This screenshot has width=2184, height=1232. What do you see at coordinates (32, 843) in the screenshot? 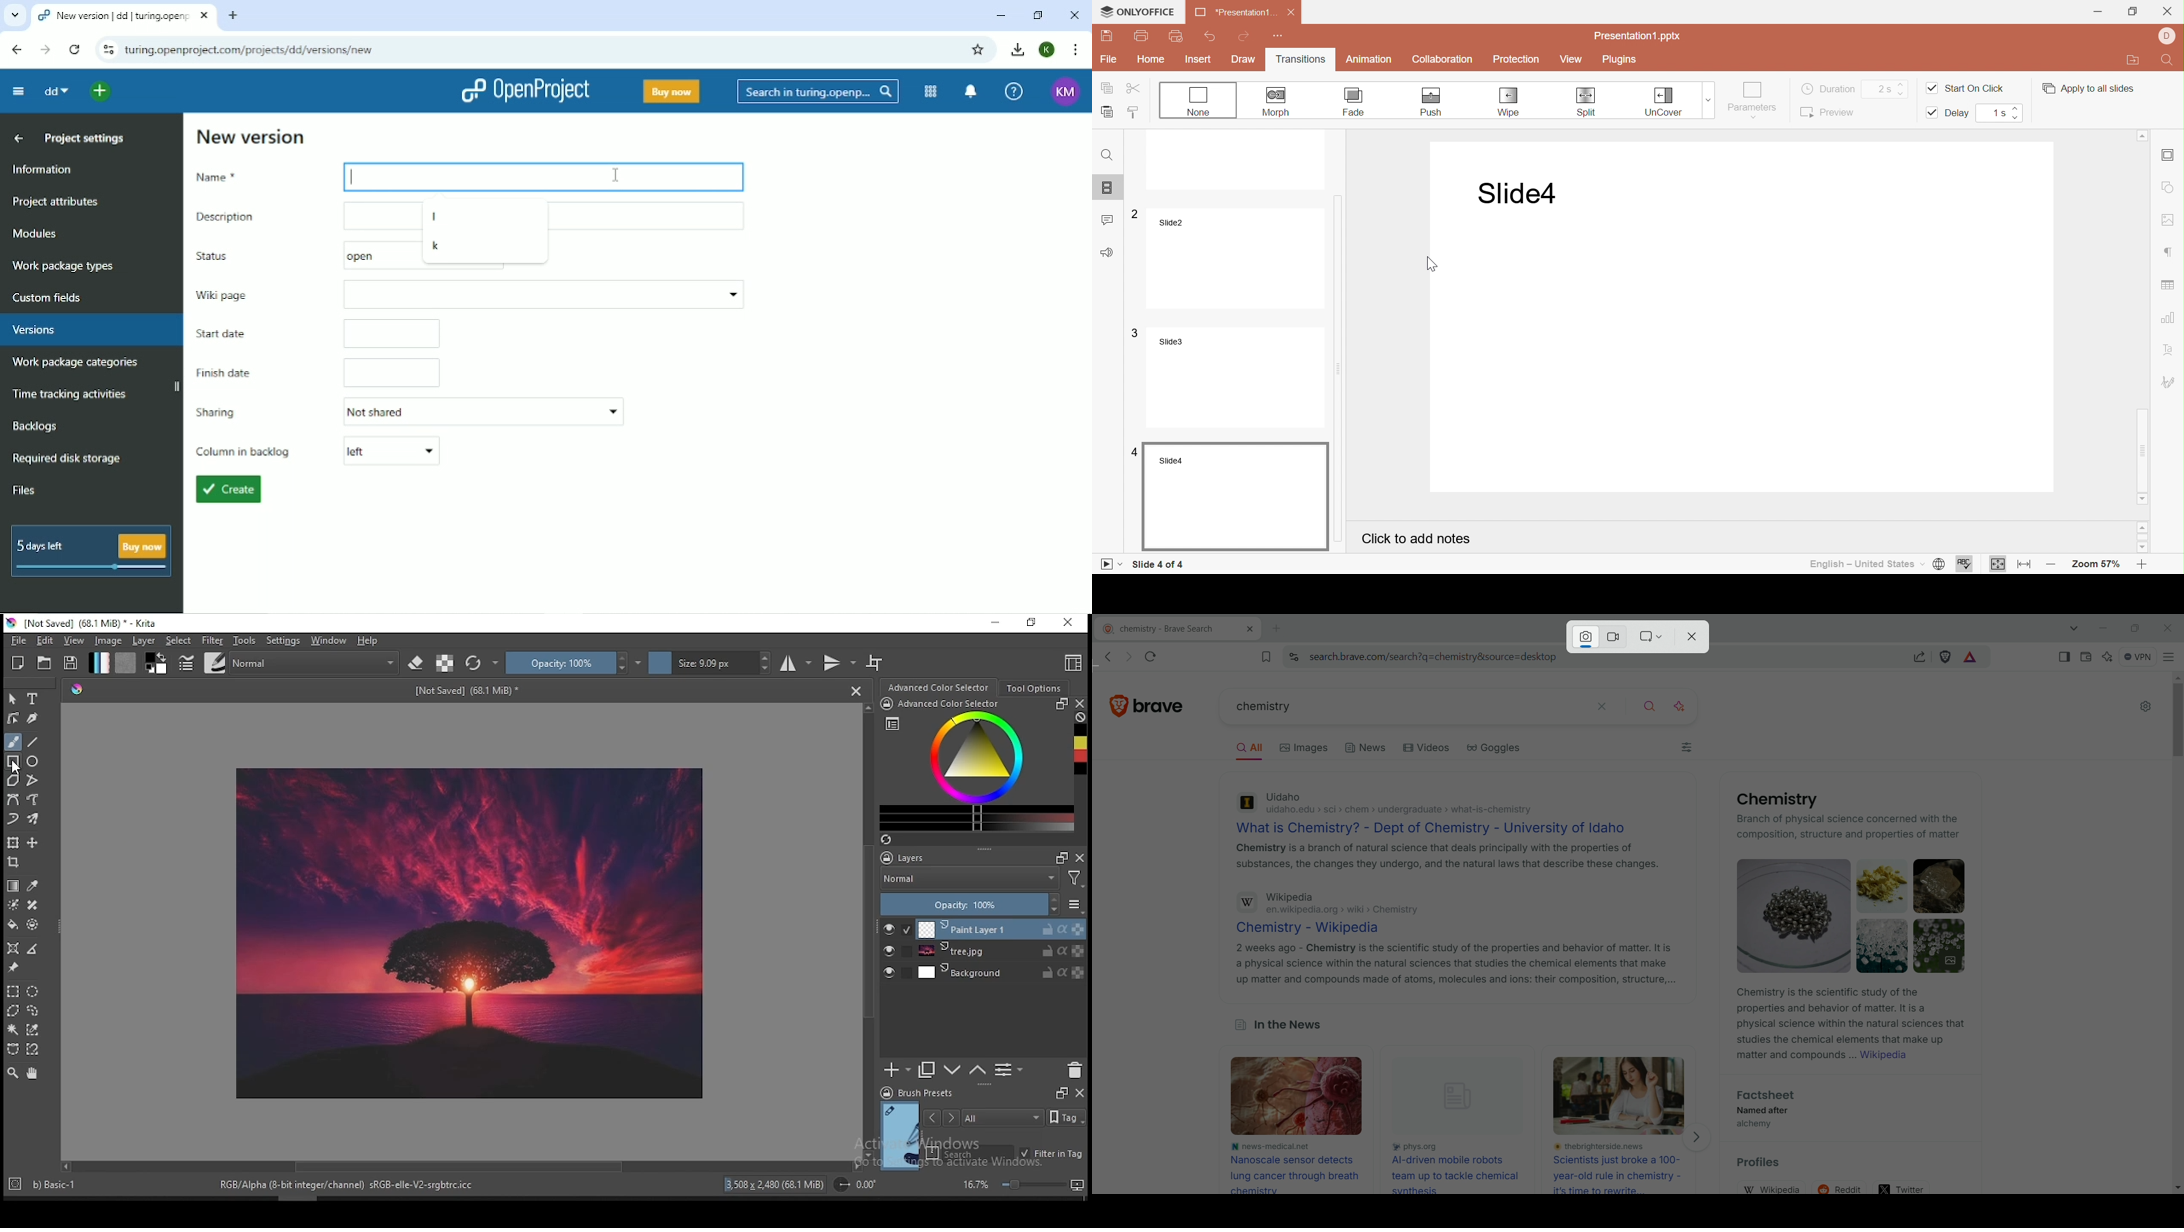
I see `move a layer` at bounding box center [32, 843].